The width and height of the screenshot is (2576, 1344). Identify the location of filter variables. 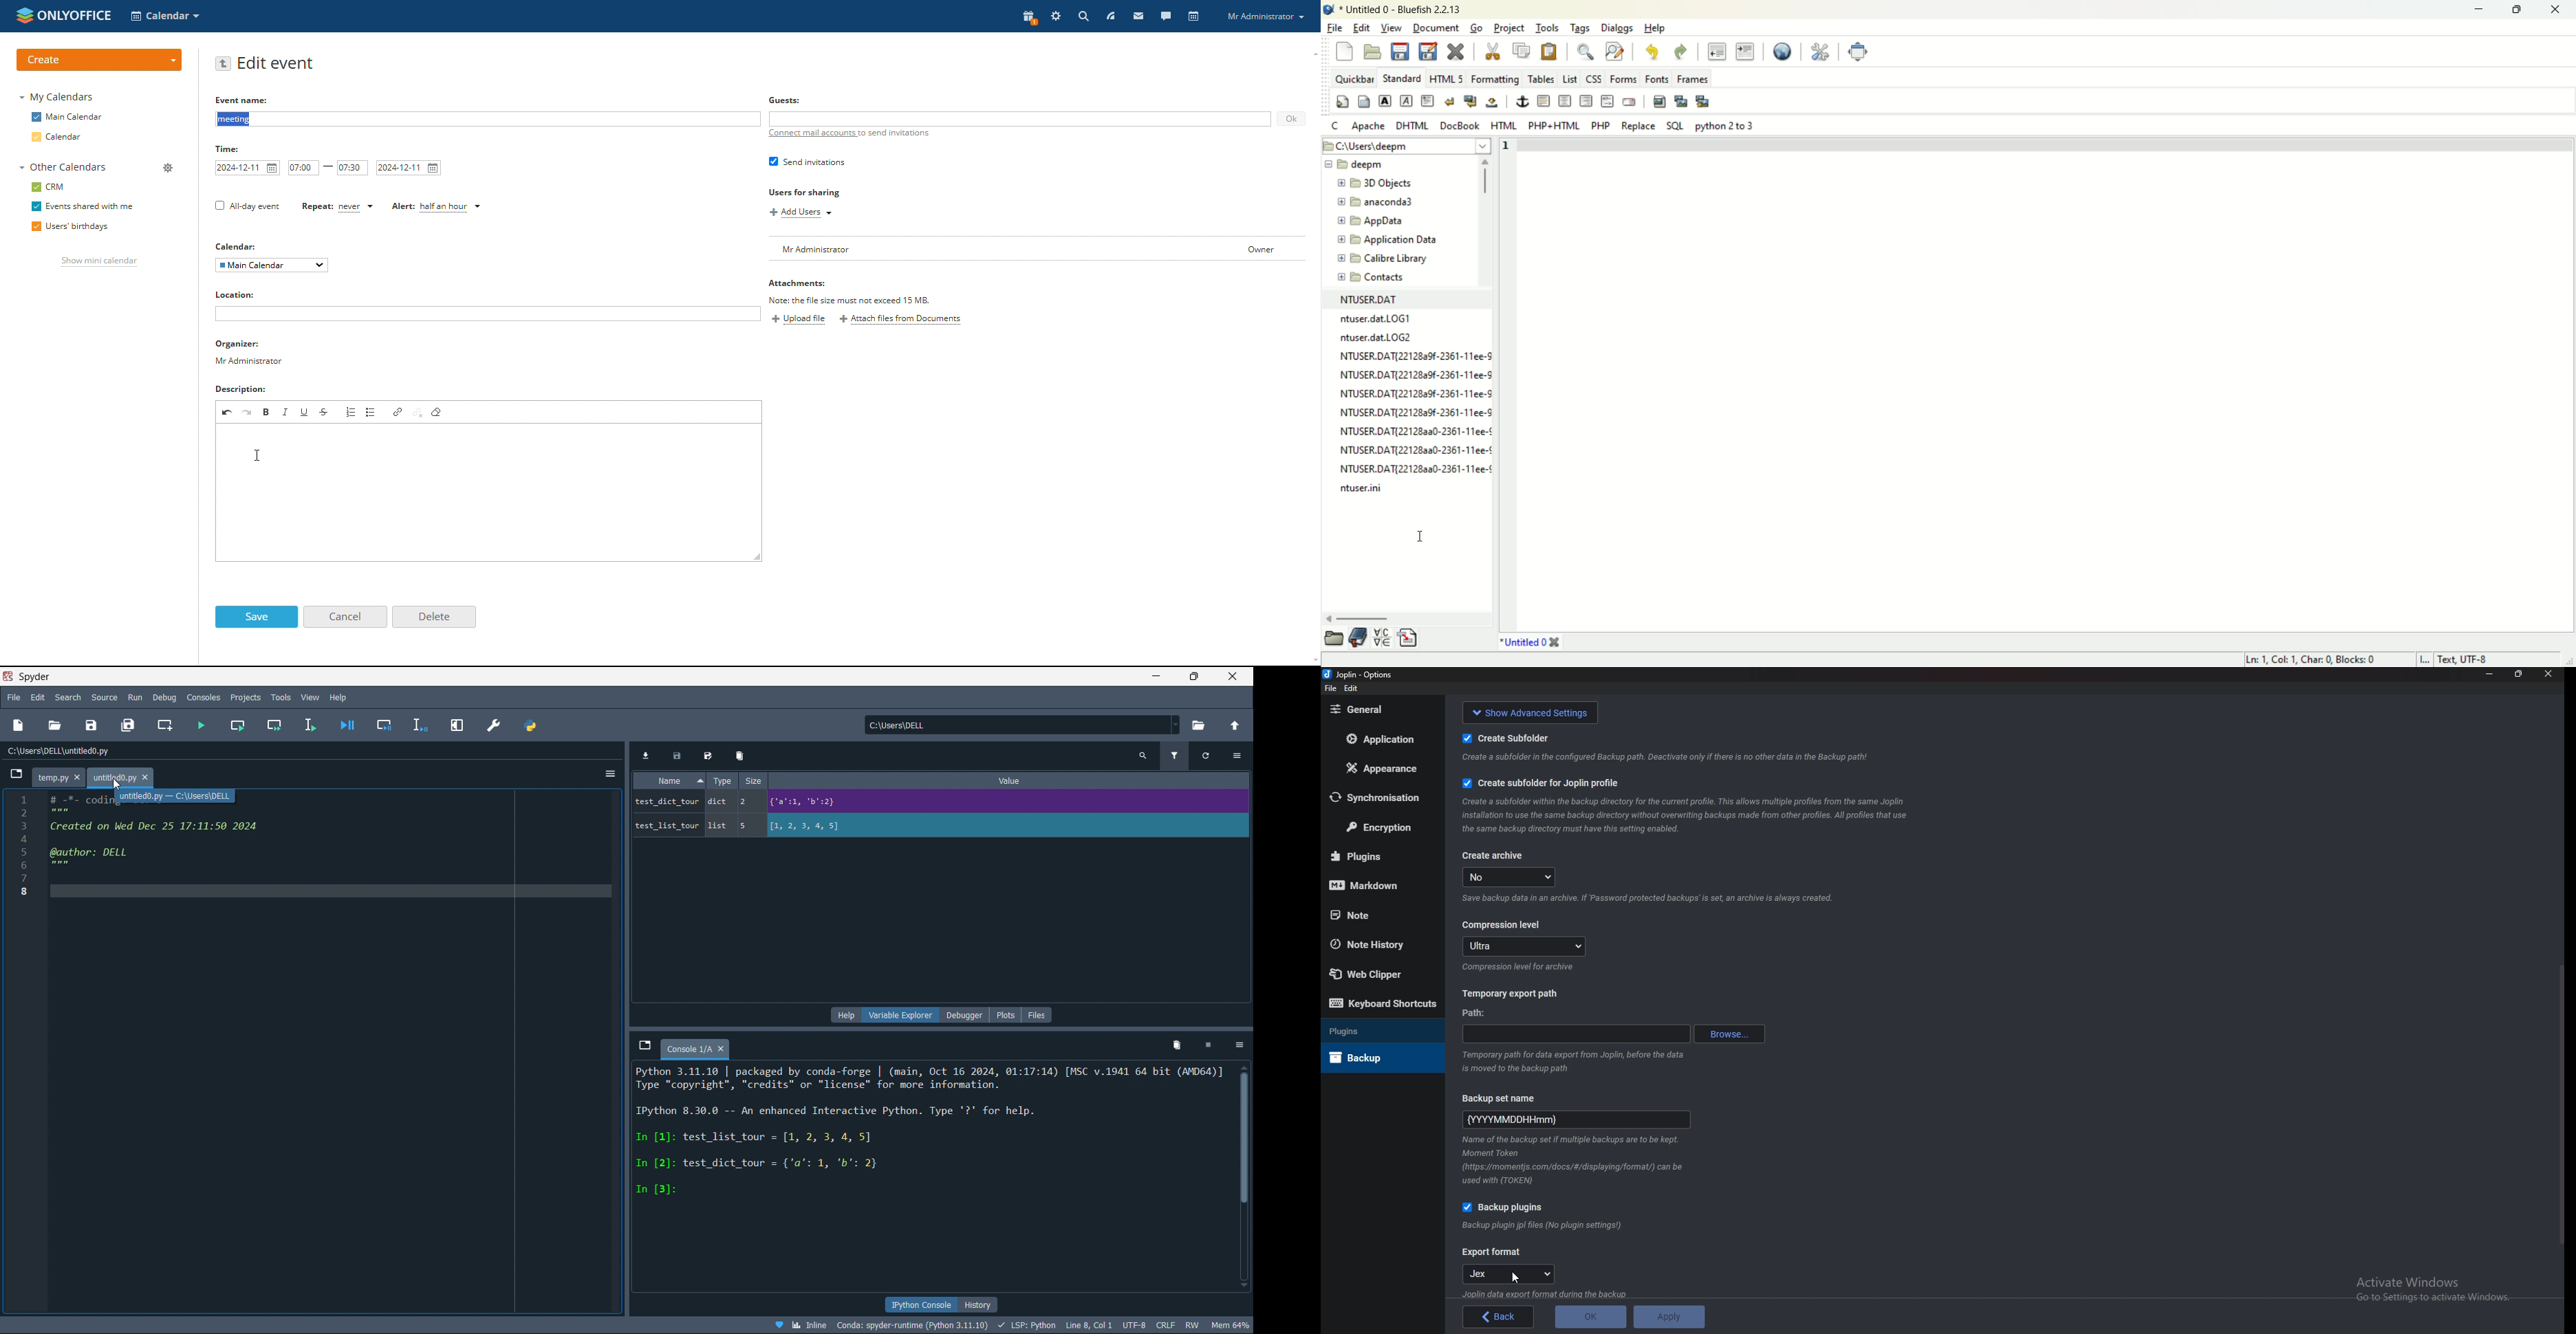
(1173, 756).